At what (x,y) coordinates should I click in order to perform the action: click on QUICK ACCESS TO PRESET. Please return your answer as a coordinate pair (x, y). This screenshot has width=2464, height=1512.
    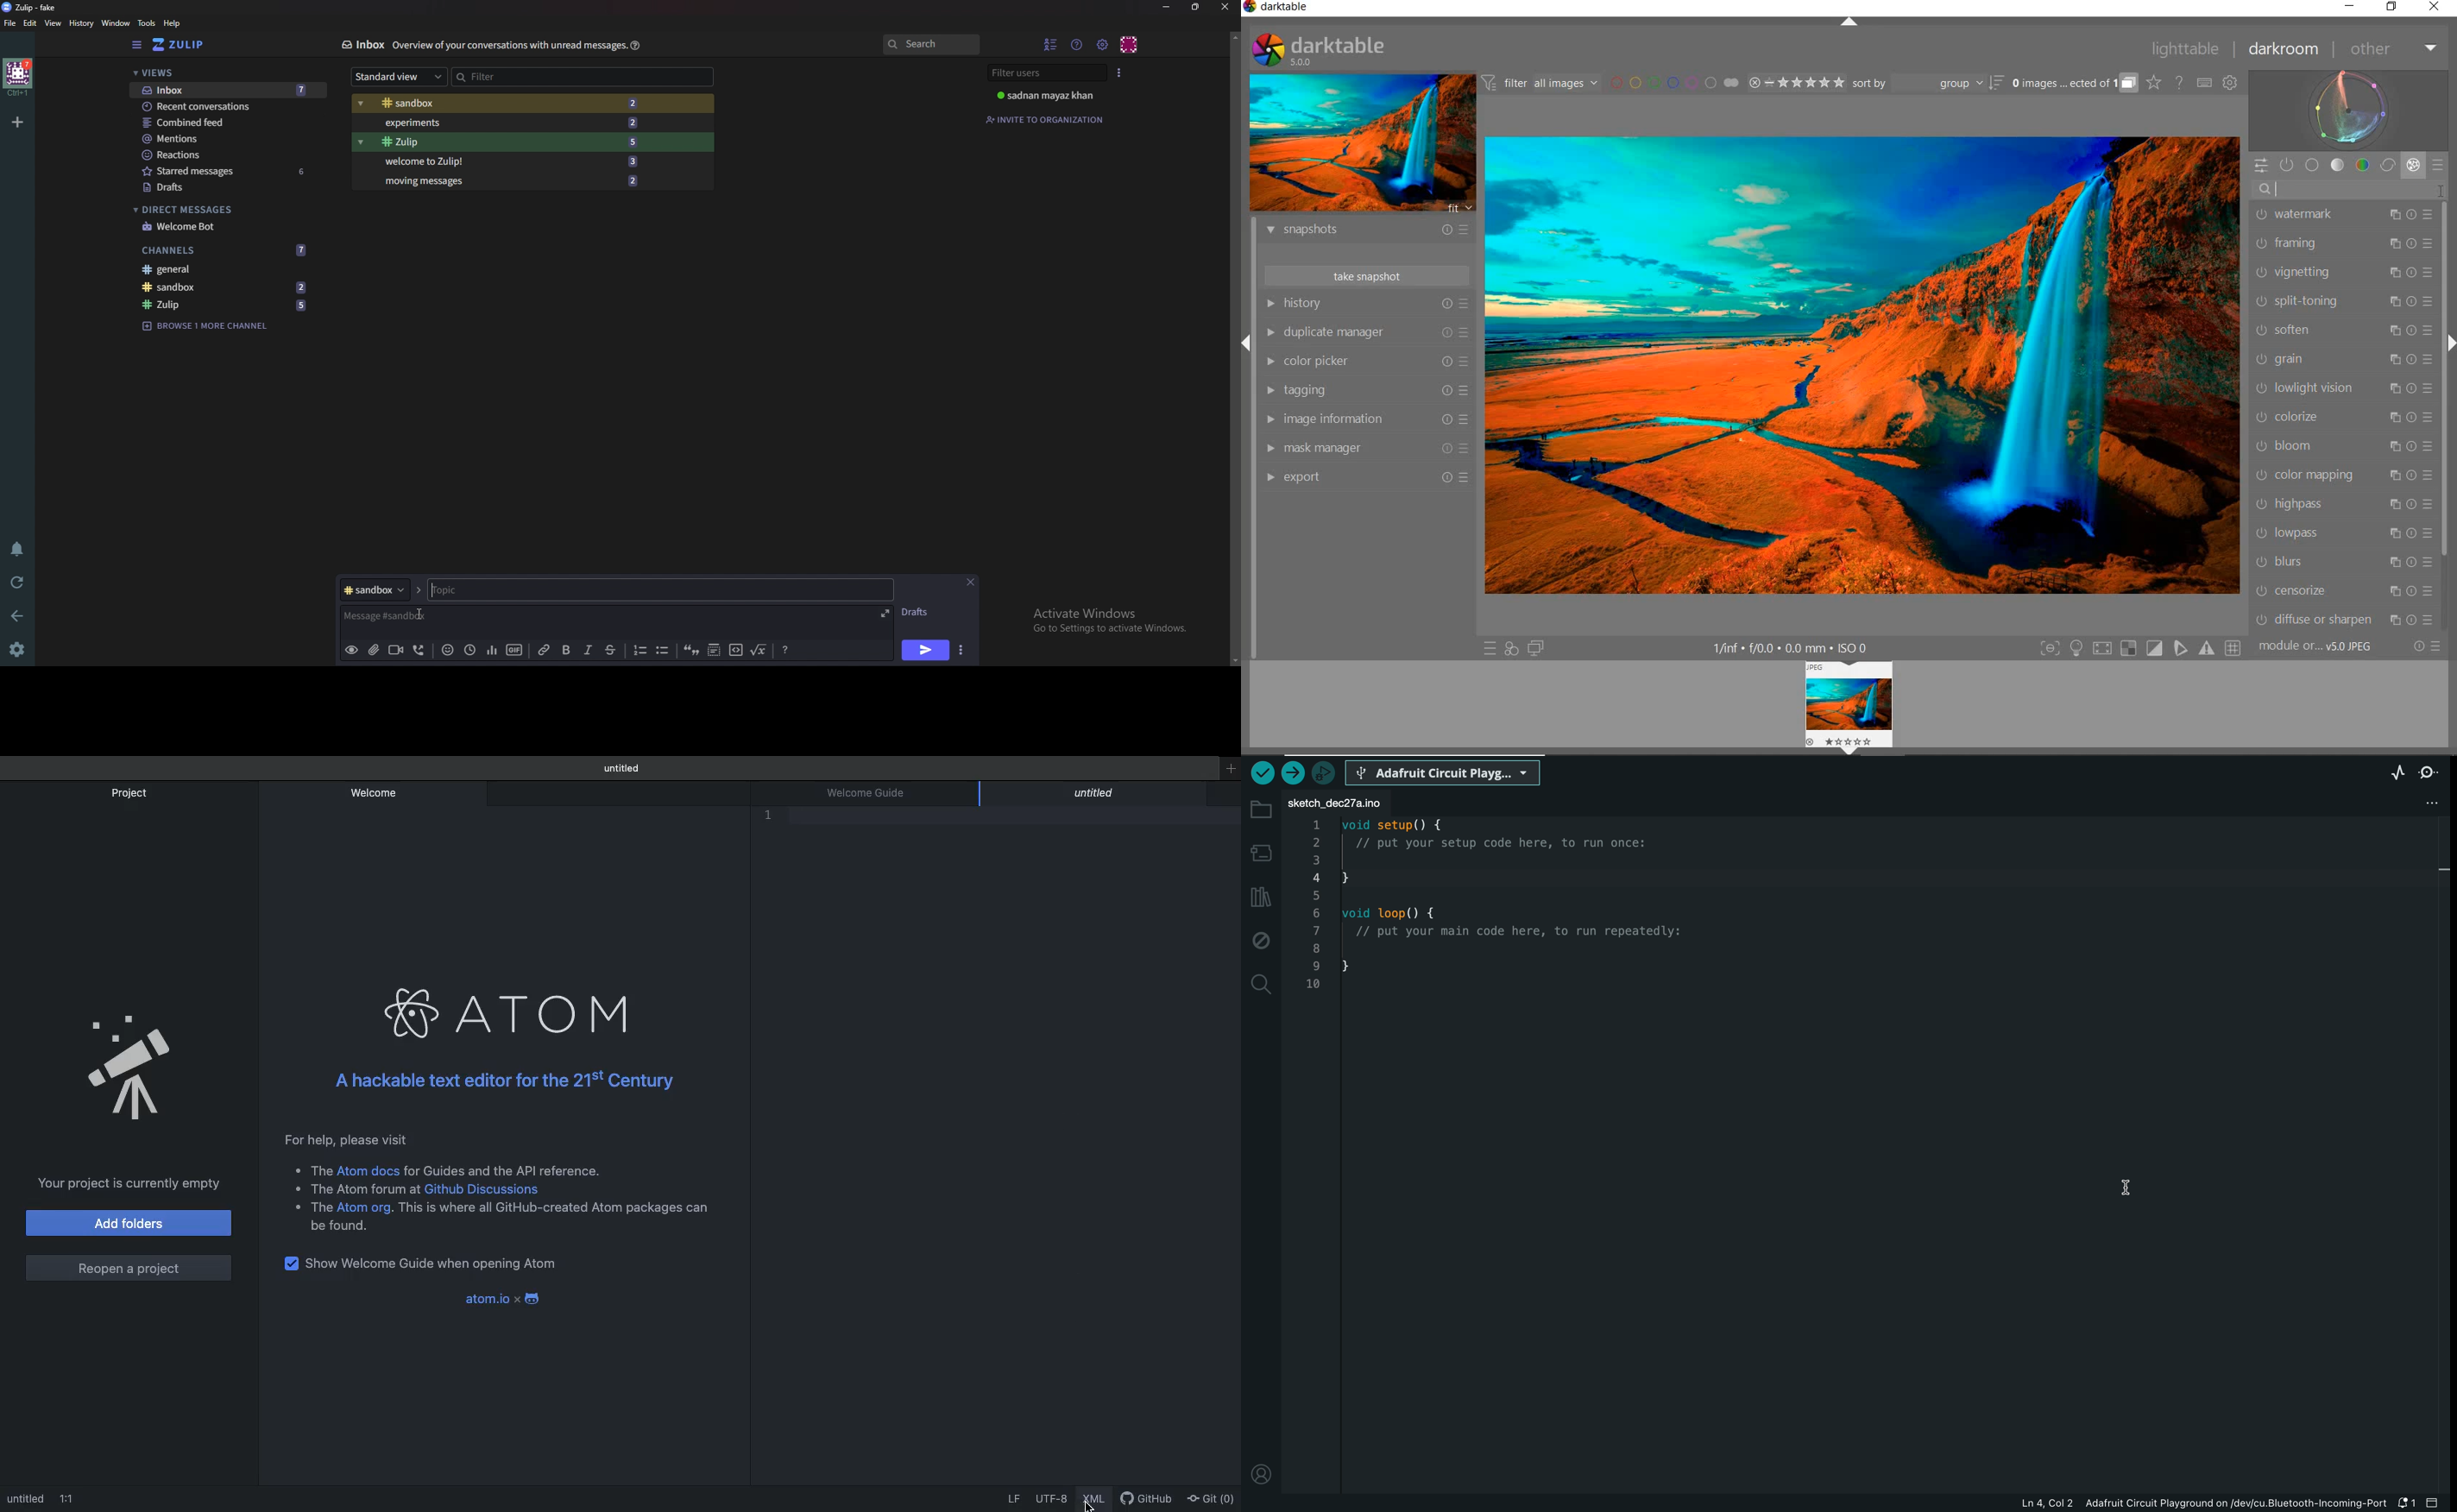
    Looking at the image, I should click on (1489, 647).